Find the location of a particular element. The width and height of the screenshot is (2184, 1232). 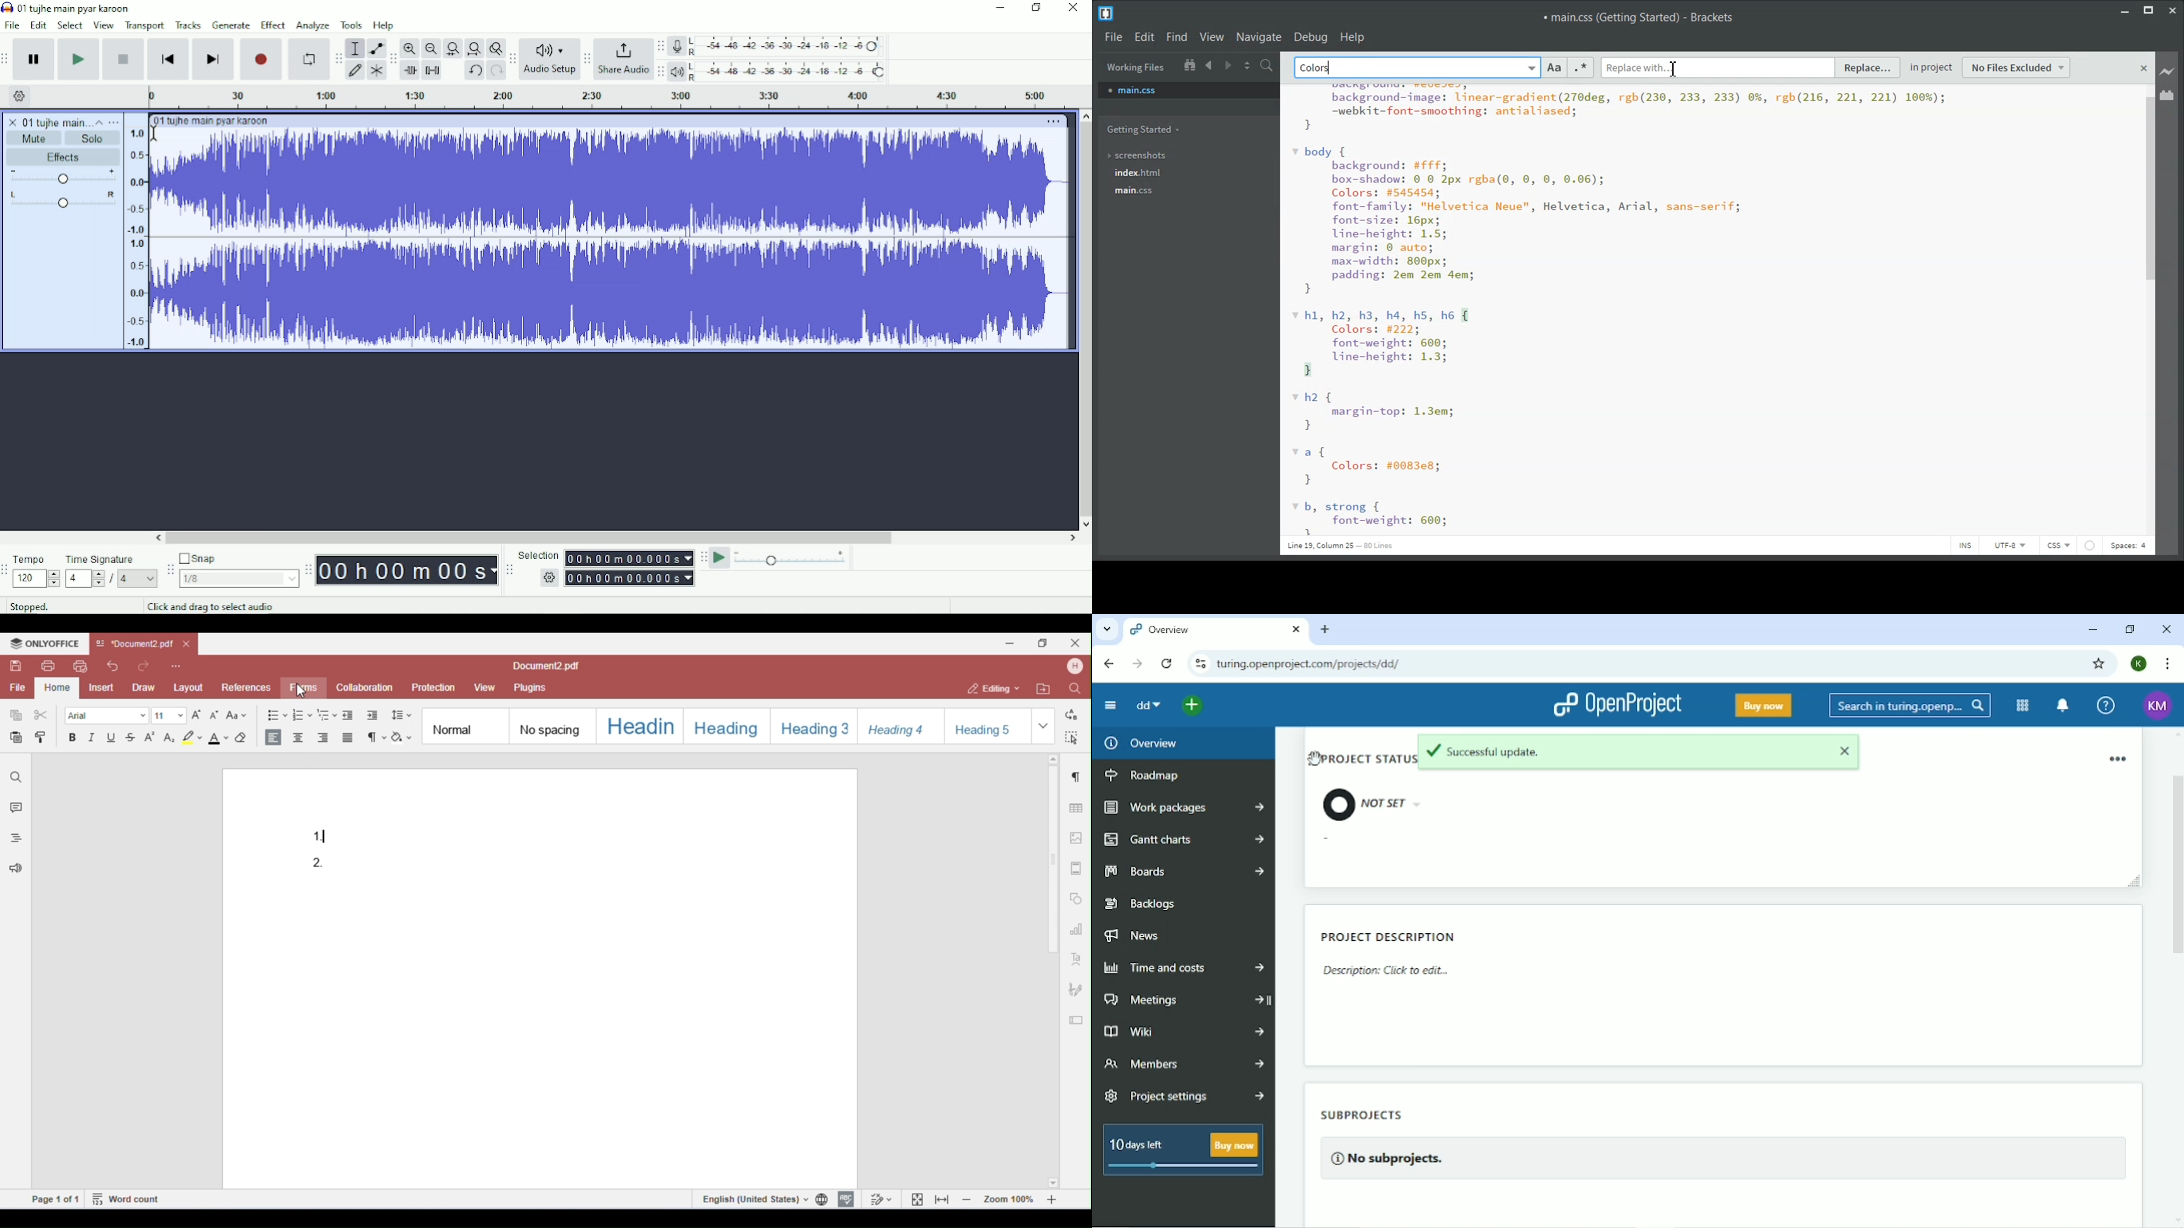

UTF-8 is located at coordinates (2008, 545).